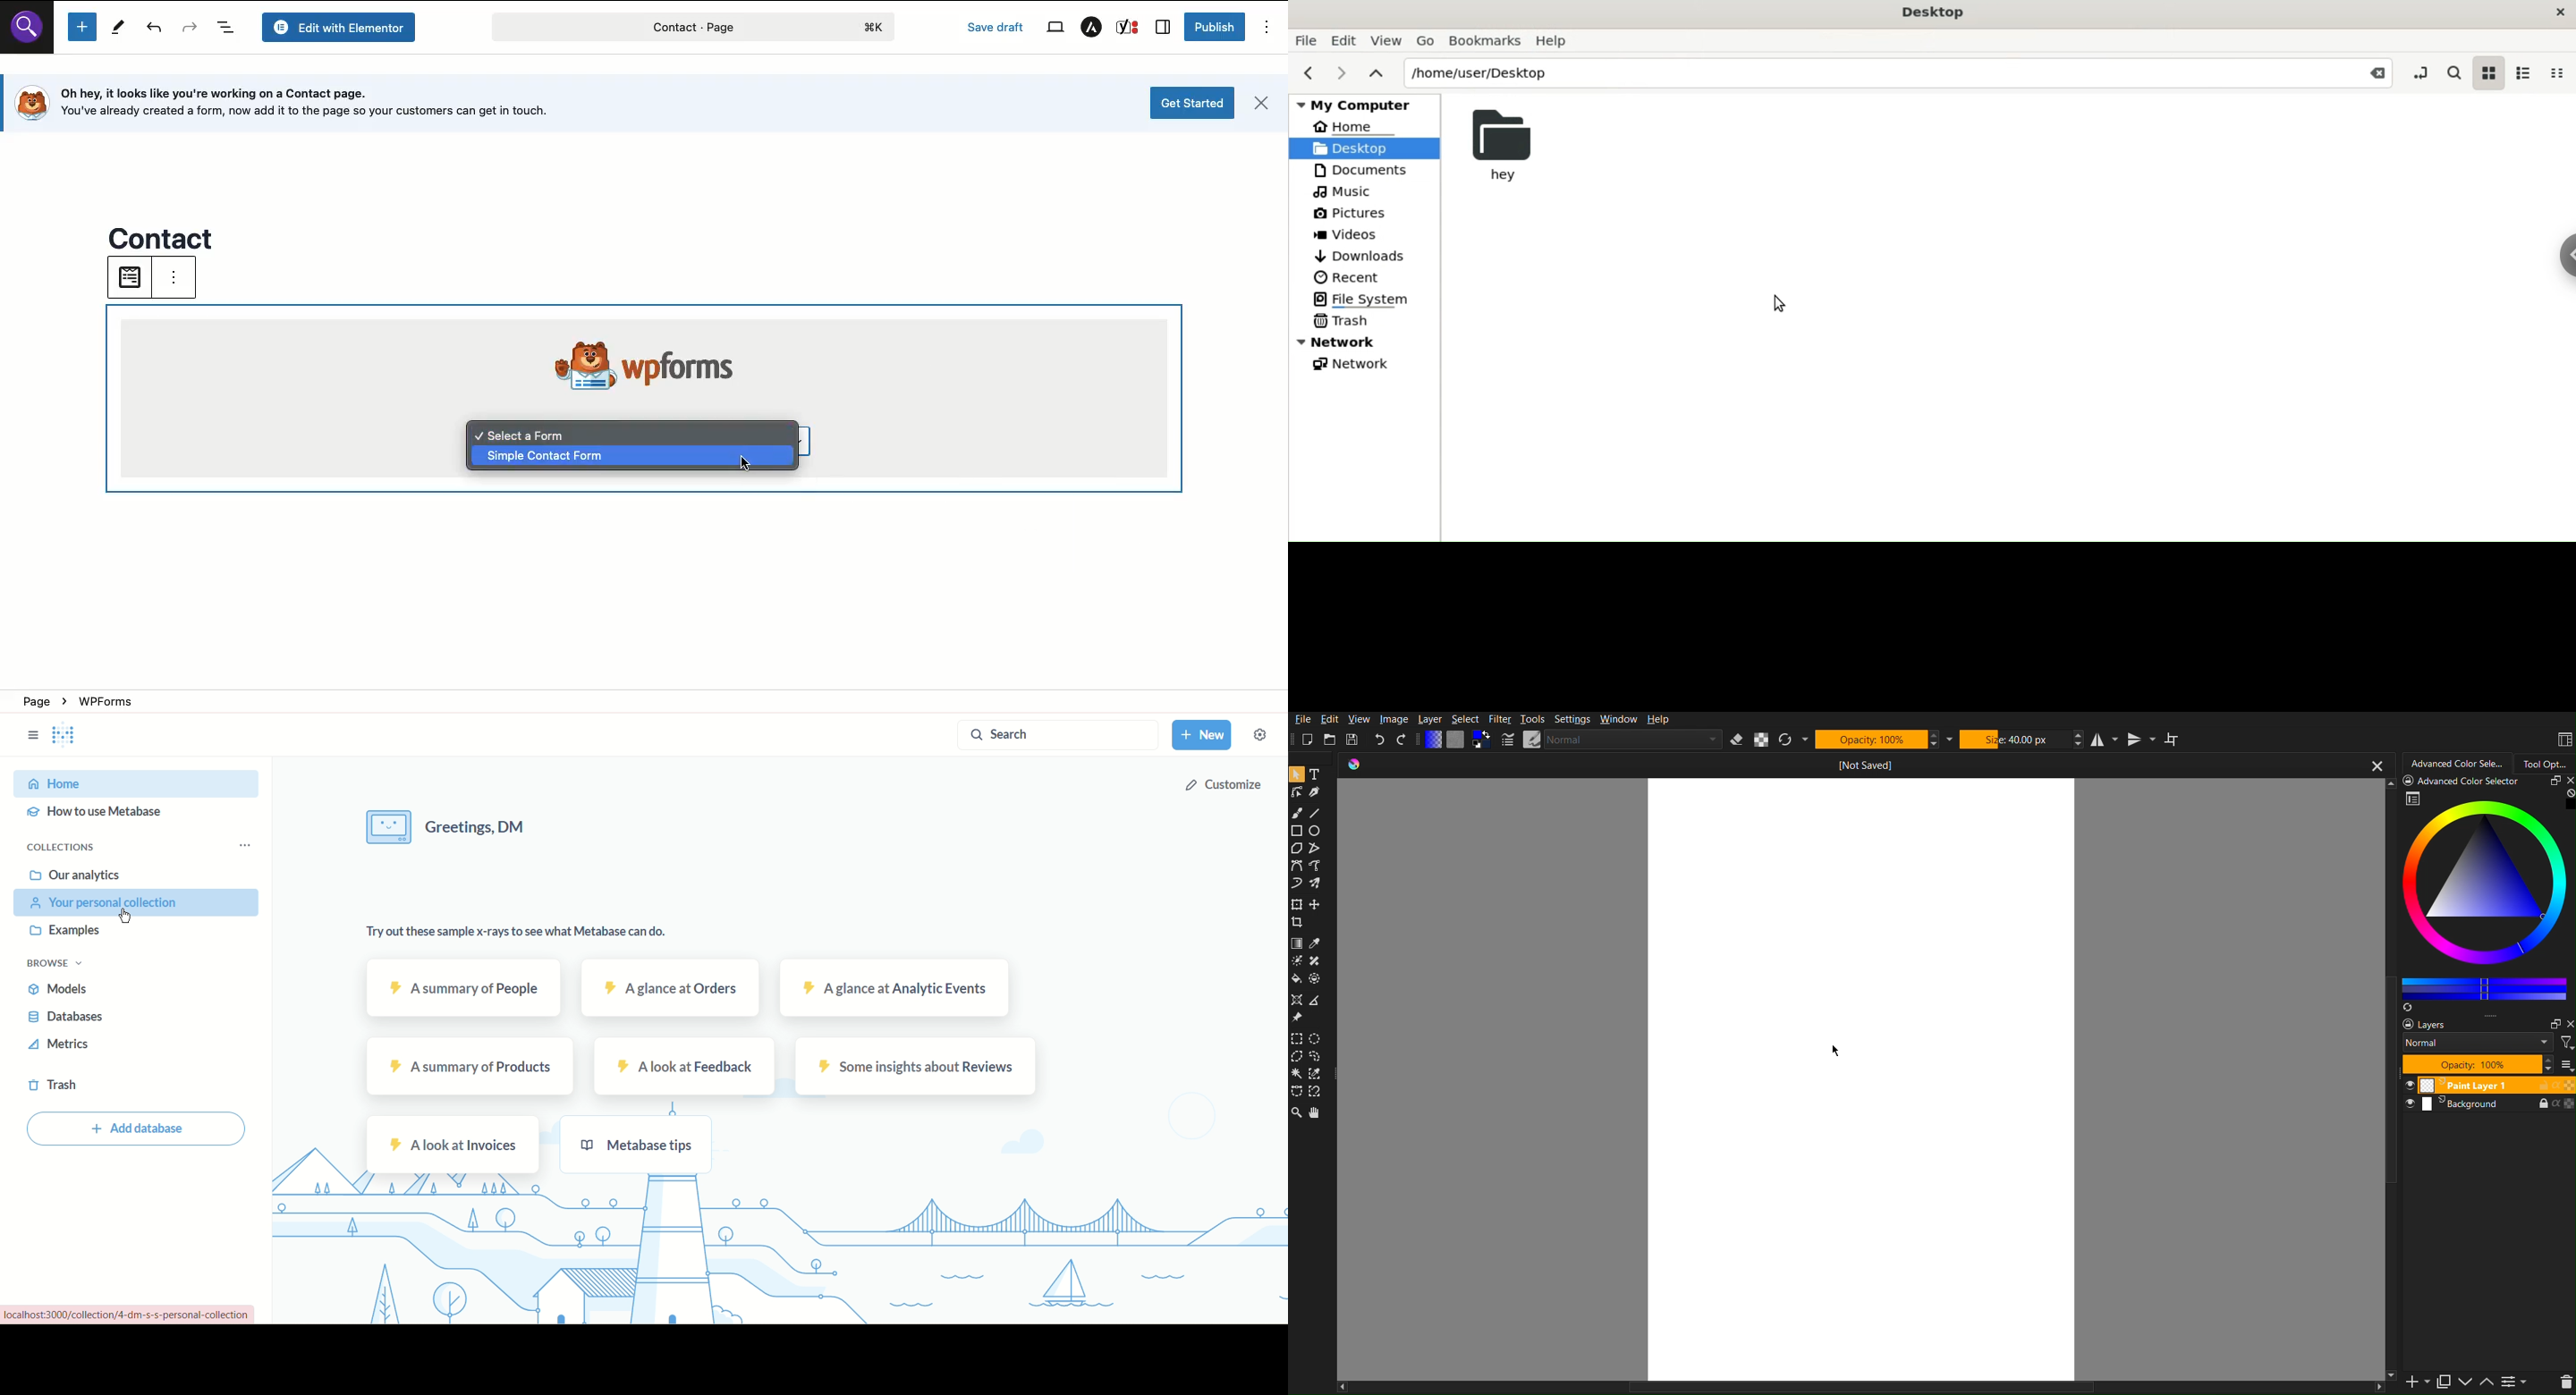 This screenshot has height=1400, width=2576. Describe the element at coordinates (2456, 73) in the screenshot. I see `search` at that location.